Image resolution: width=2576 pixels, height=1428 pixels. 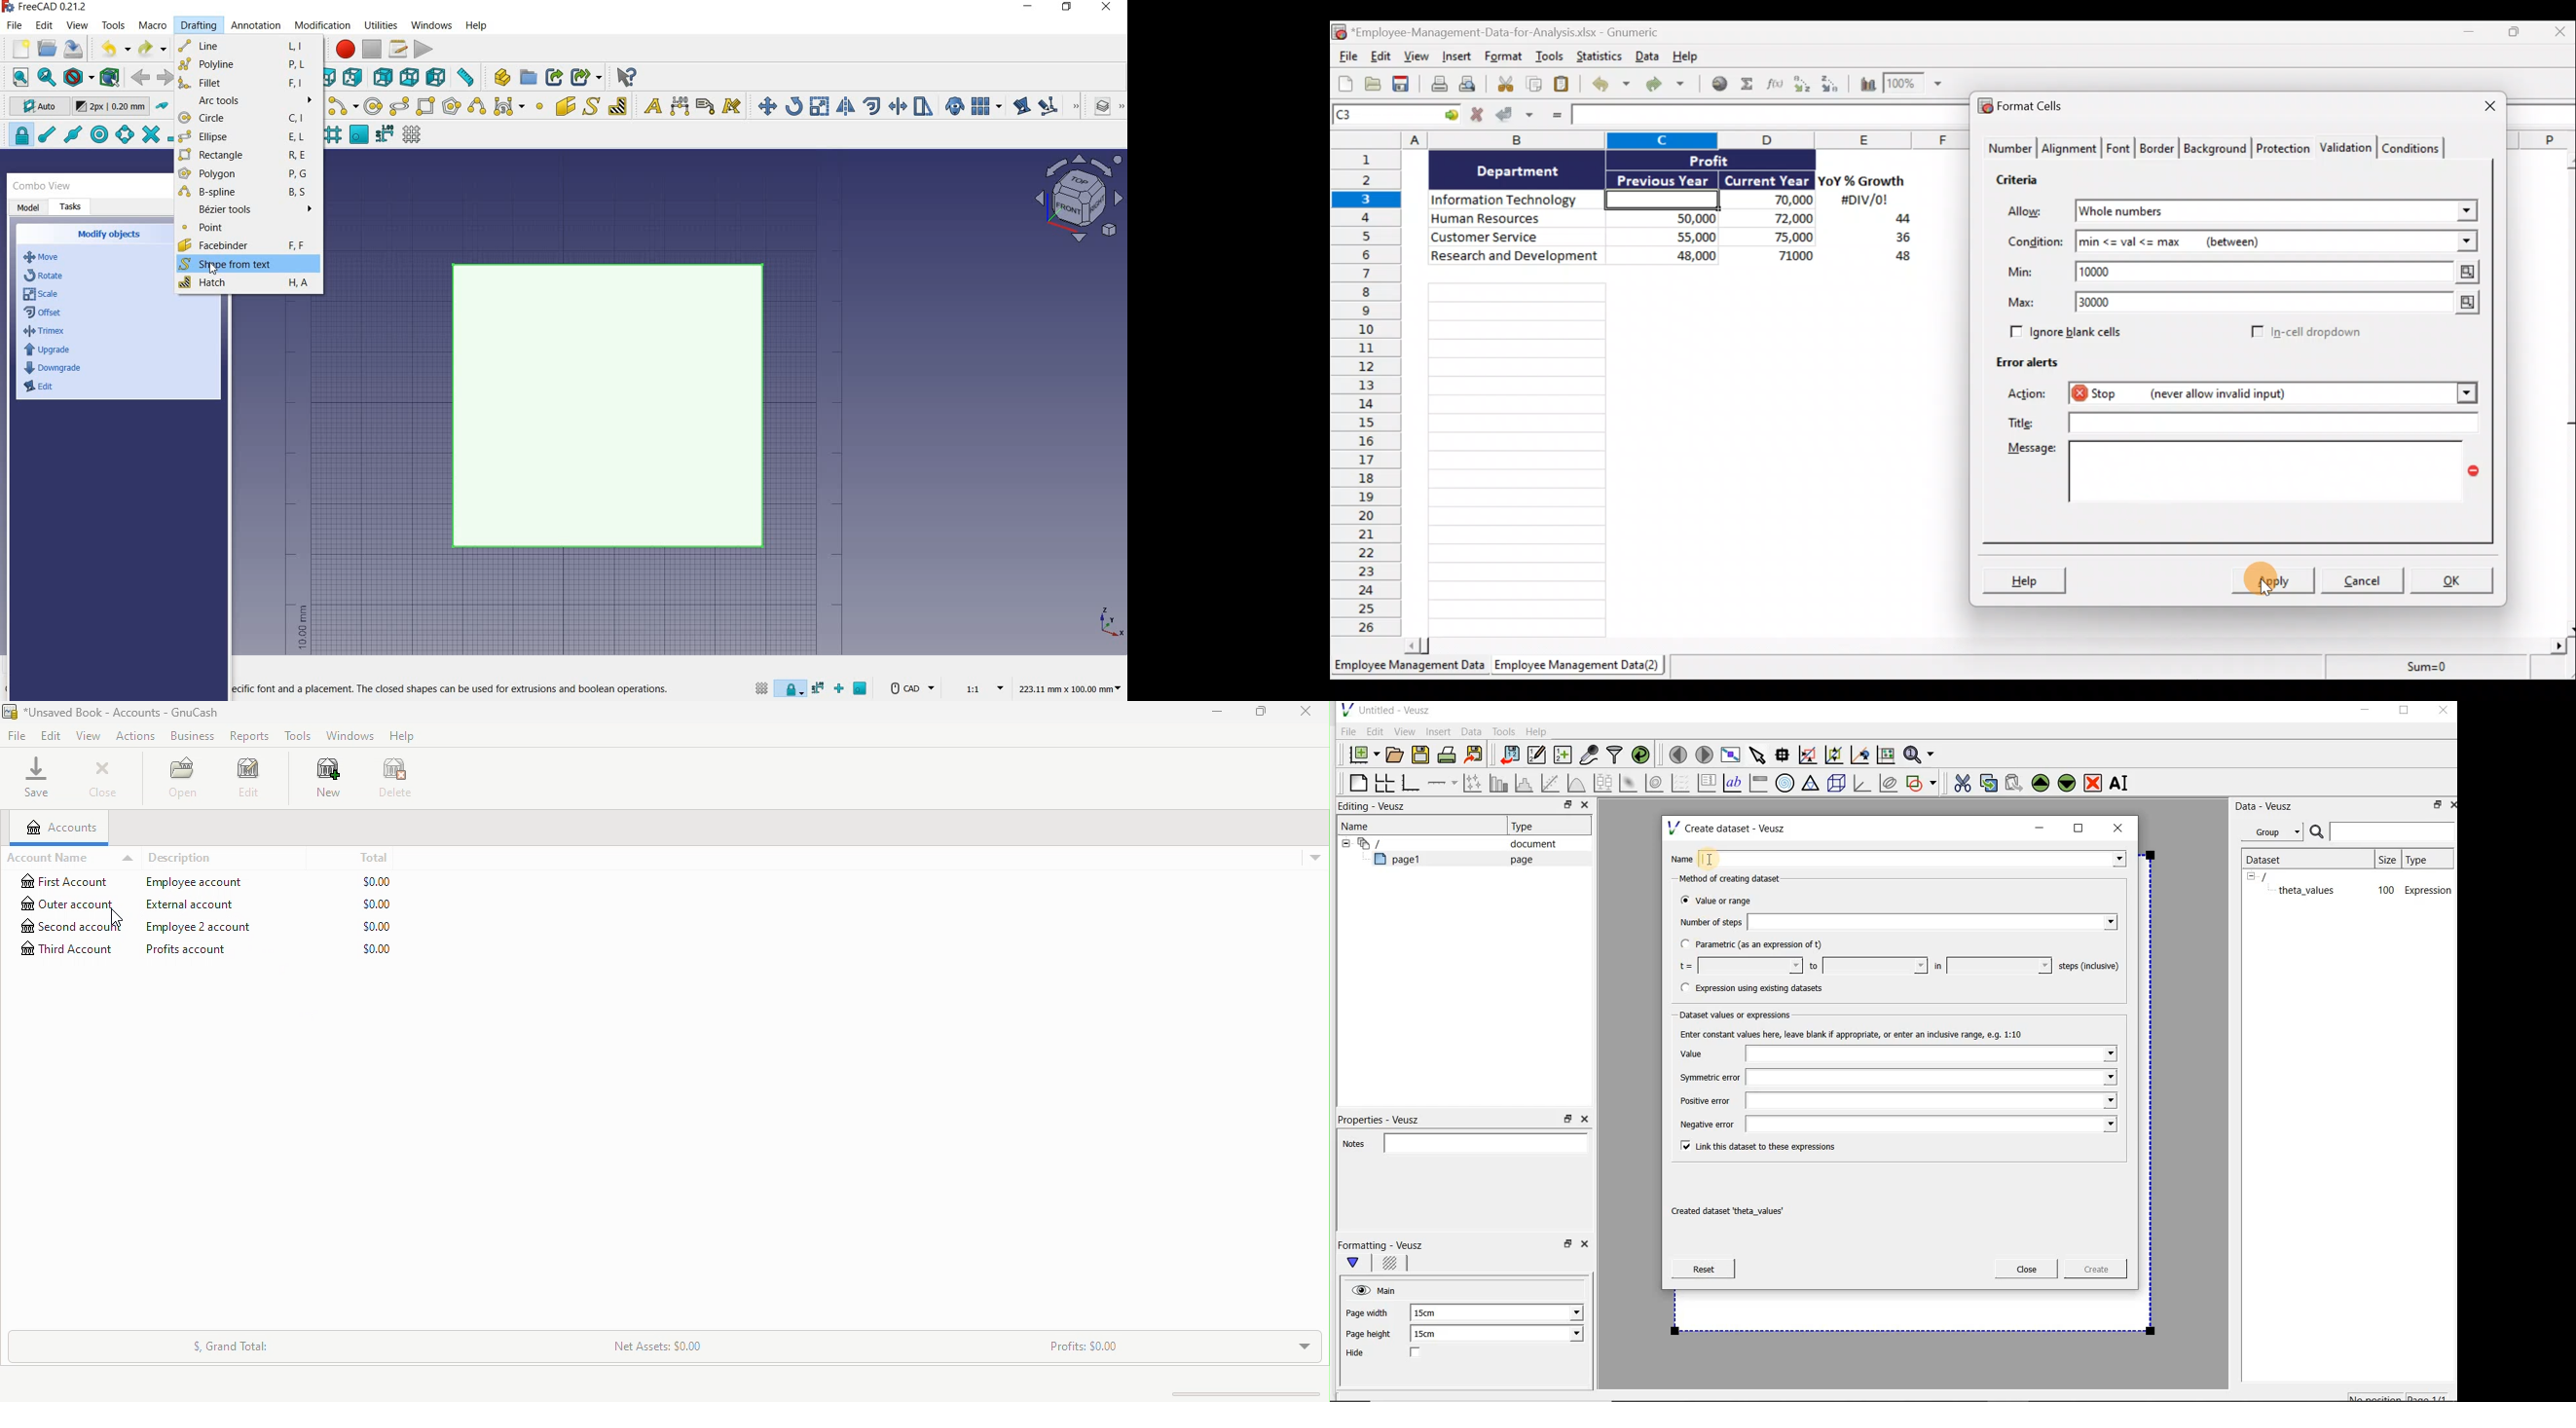 What do you see at coordinates (1517, 236) in the screenshot?
I see `Customer Service` at bounding box center [1517, 236].